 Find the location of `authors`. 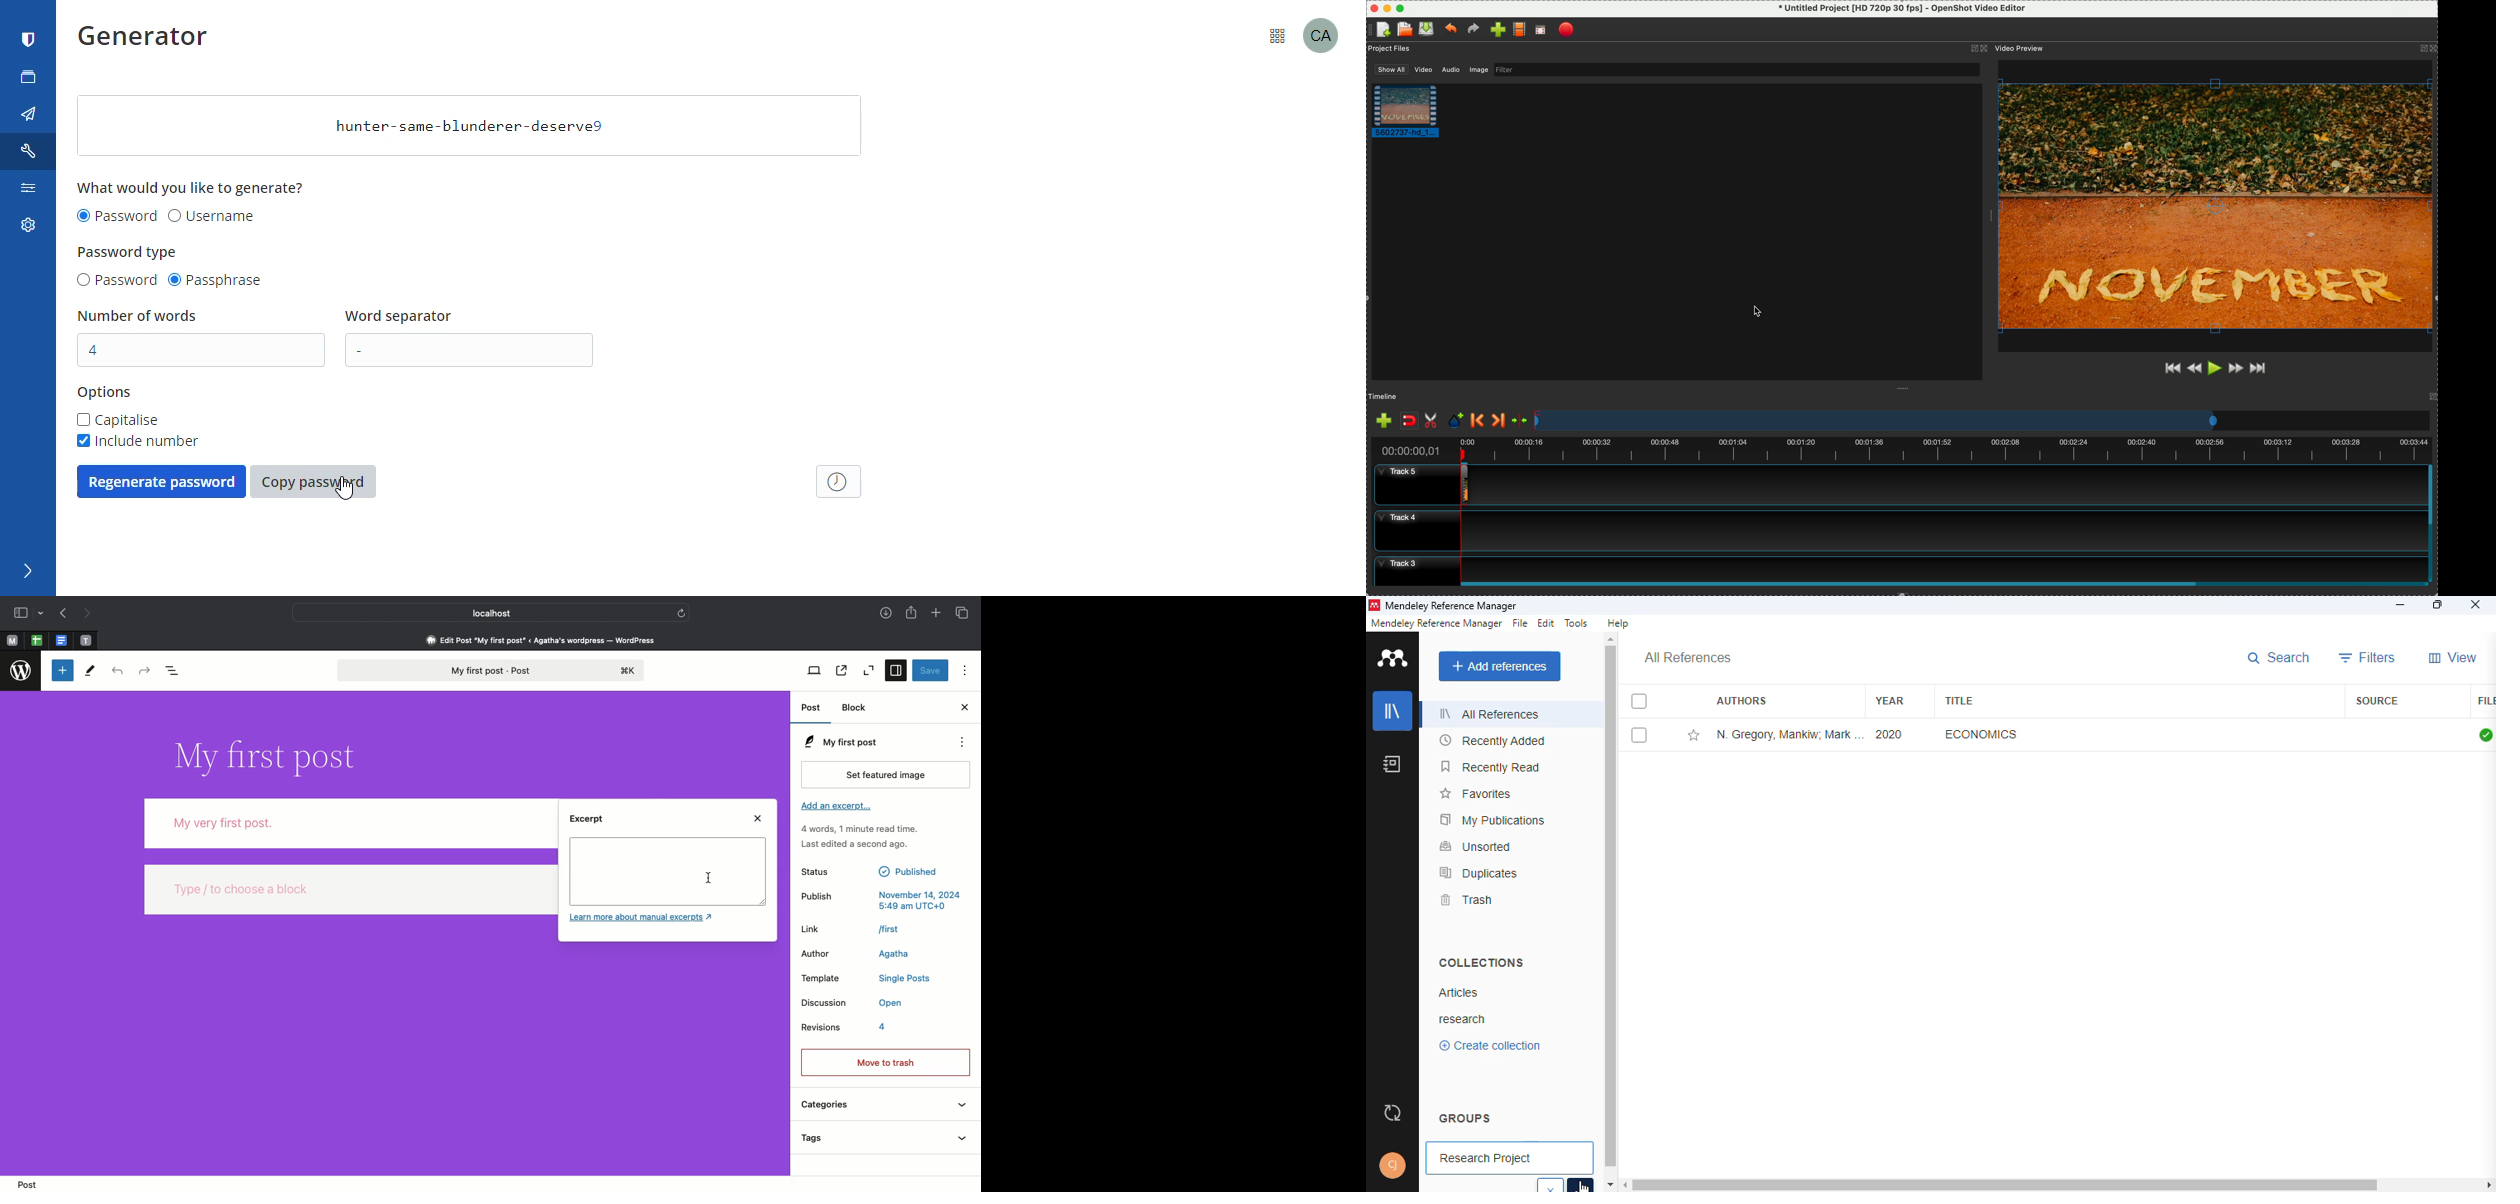

authors is located at coordinates (1742, 700).